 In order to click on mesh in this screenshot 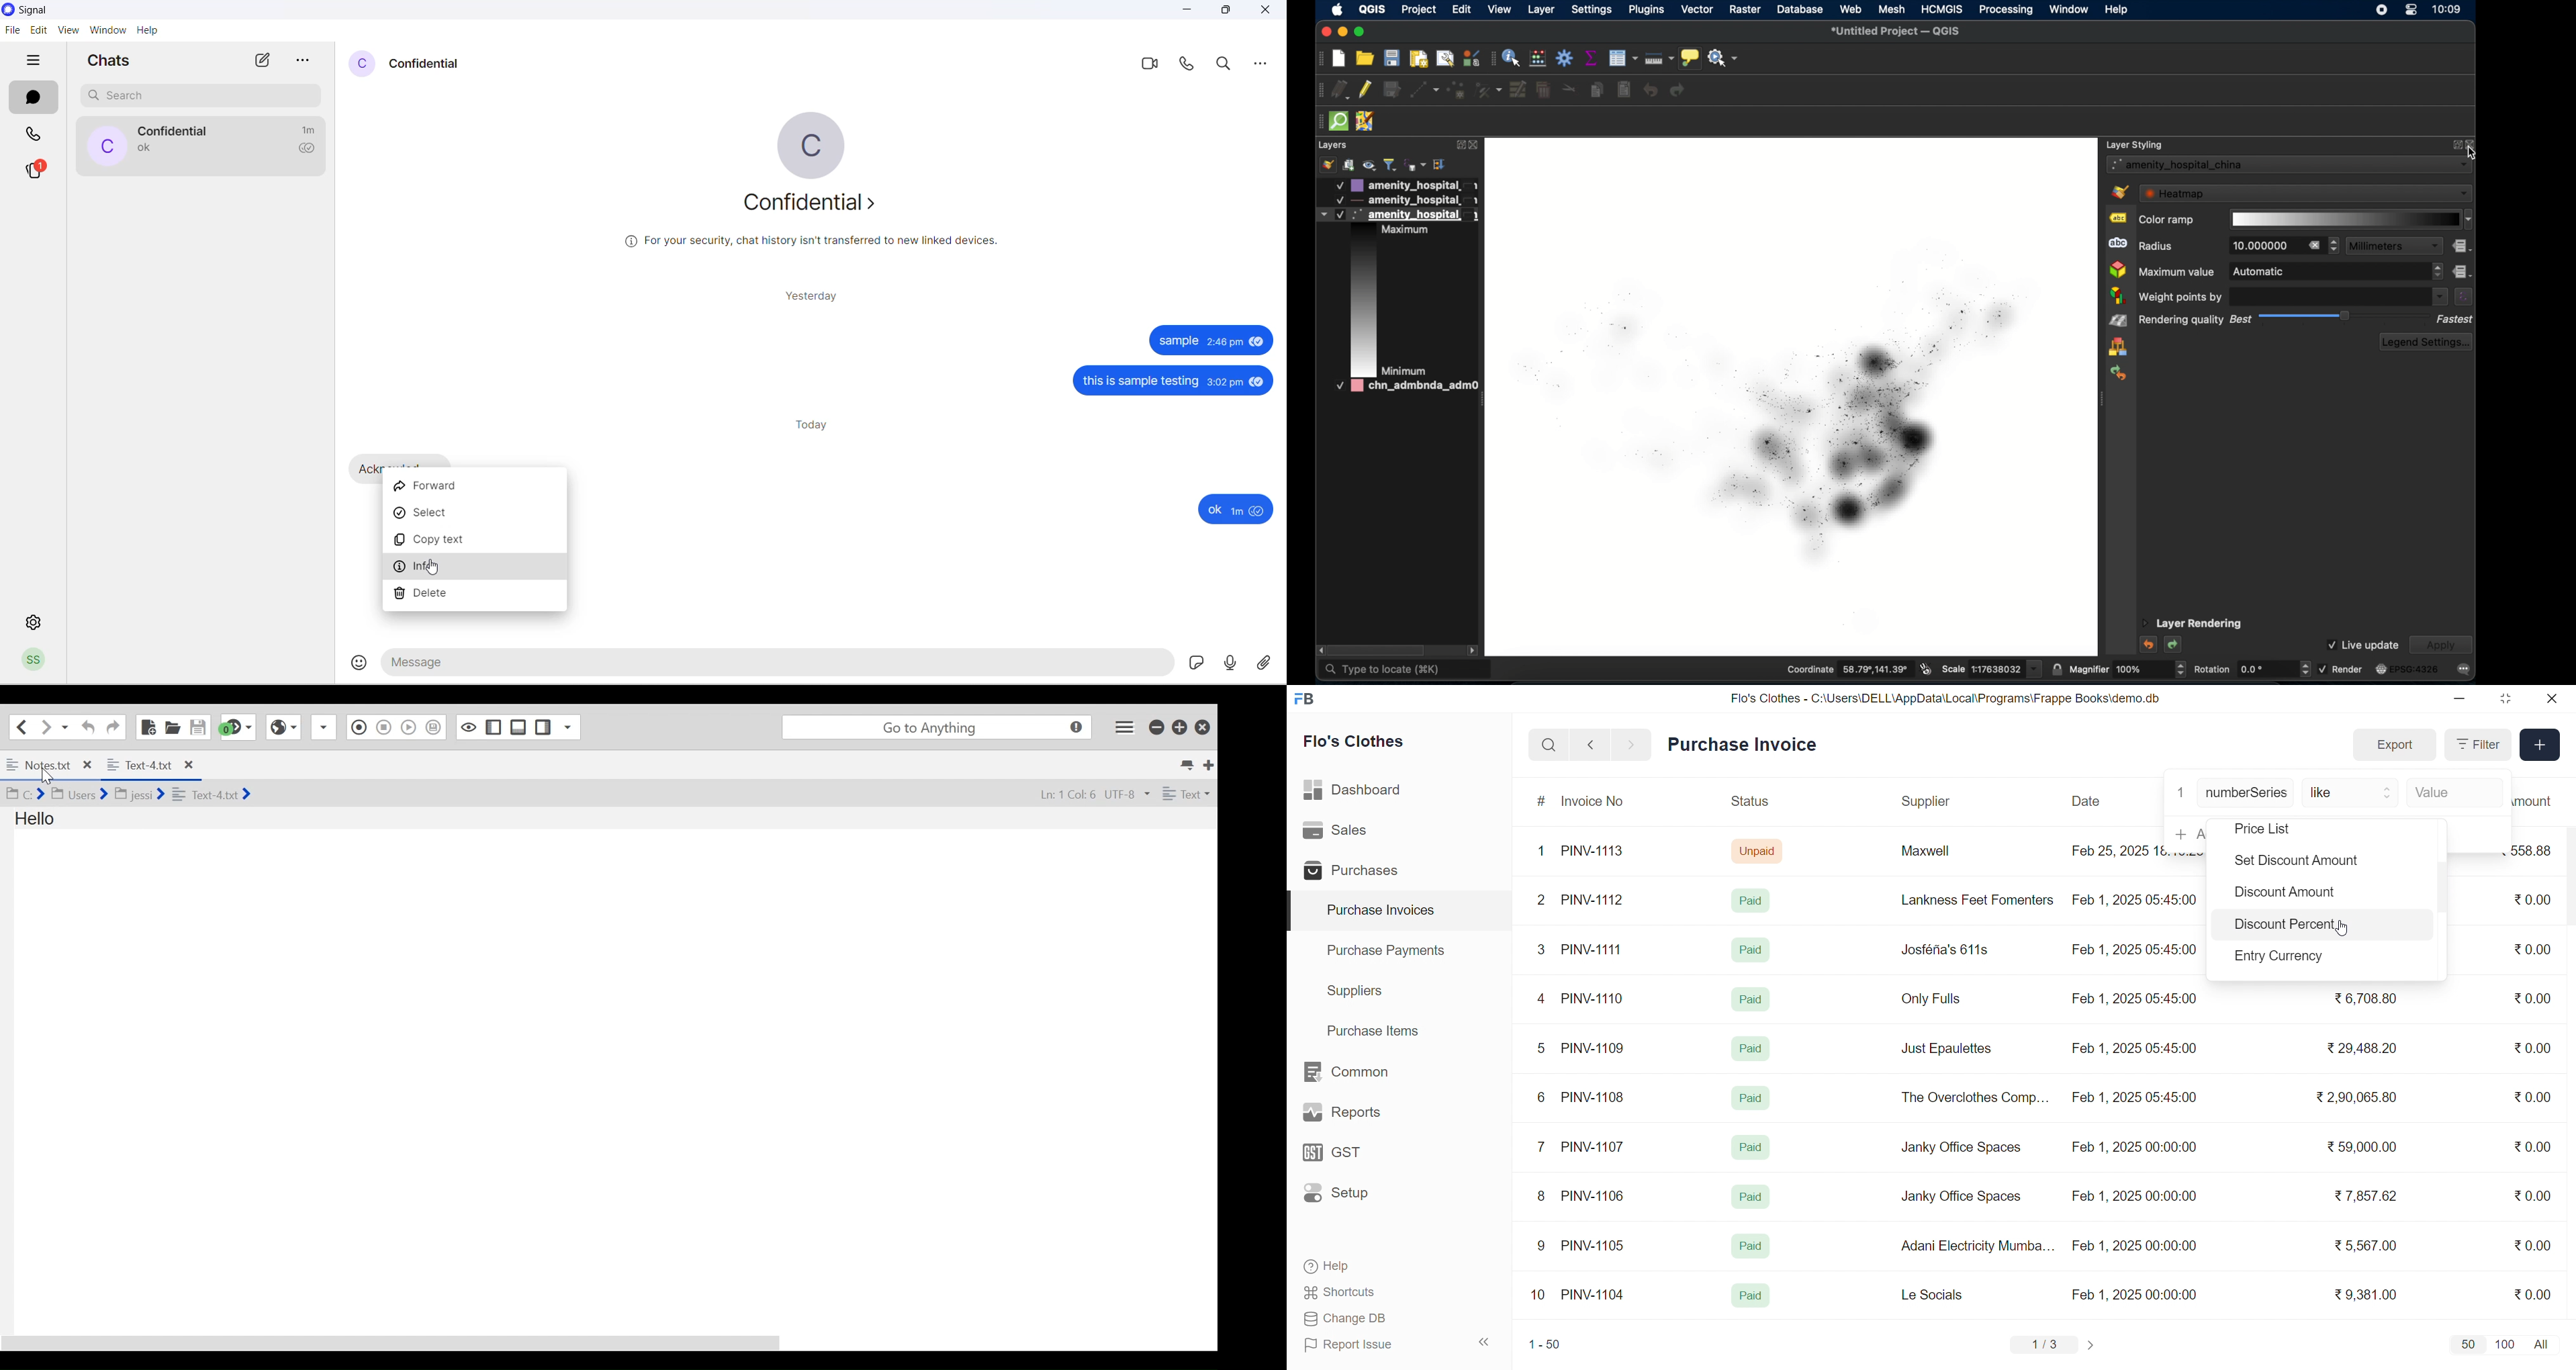, I will do `click(1892, 9)`.